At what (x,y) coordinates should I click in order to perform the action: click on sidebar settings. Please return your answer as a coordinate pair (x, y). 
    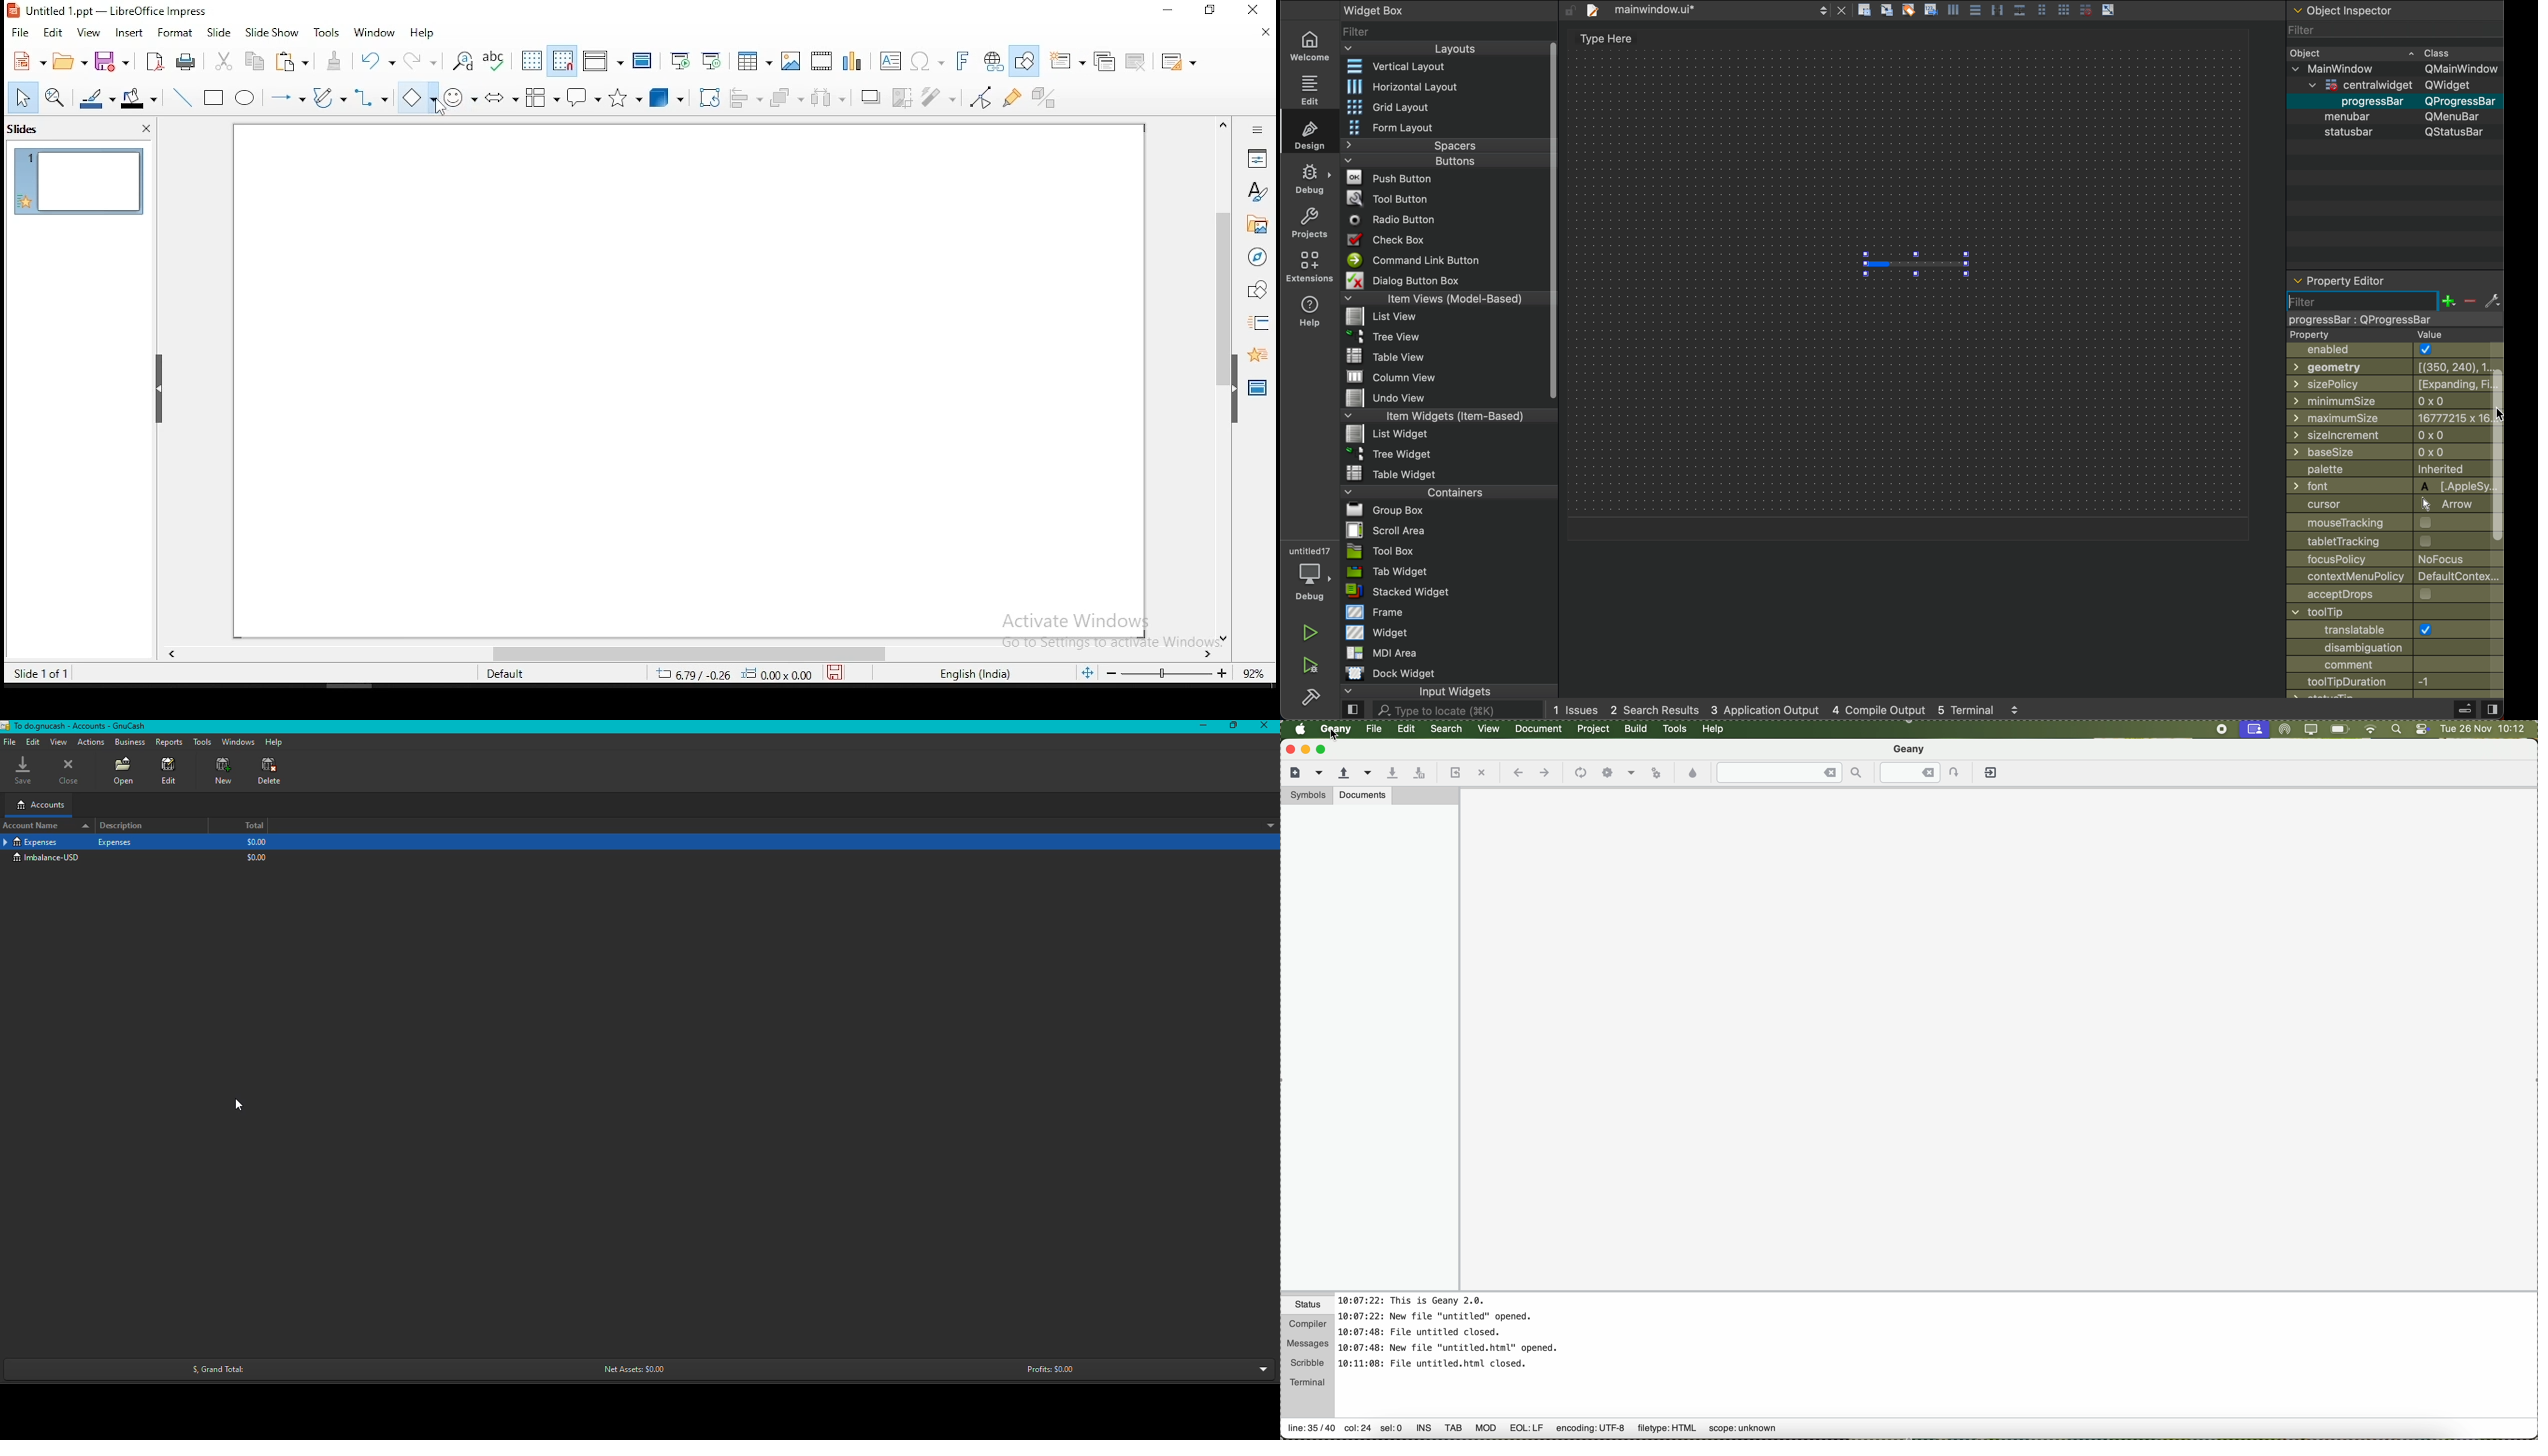
    Looking at the image, I should click on (1258, 131).